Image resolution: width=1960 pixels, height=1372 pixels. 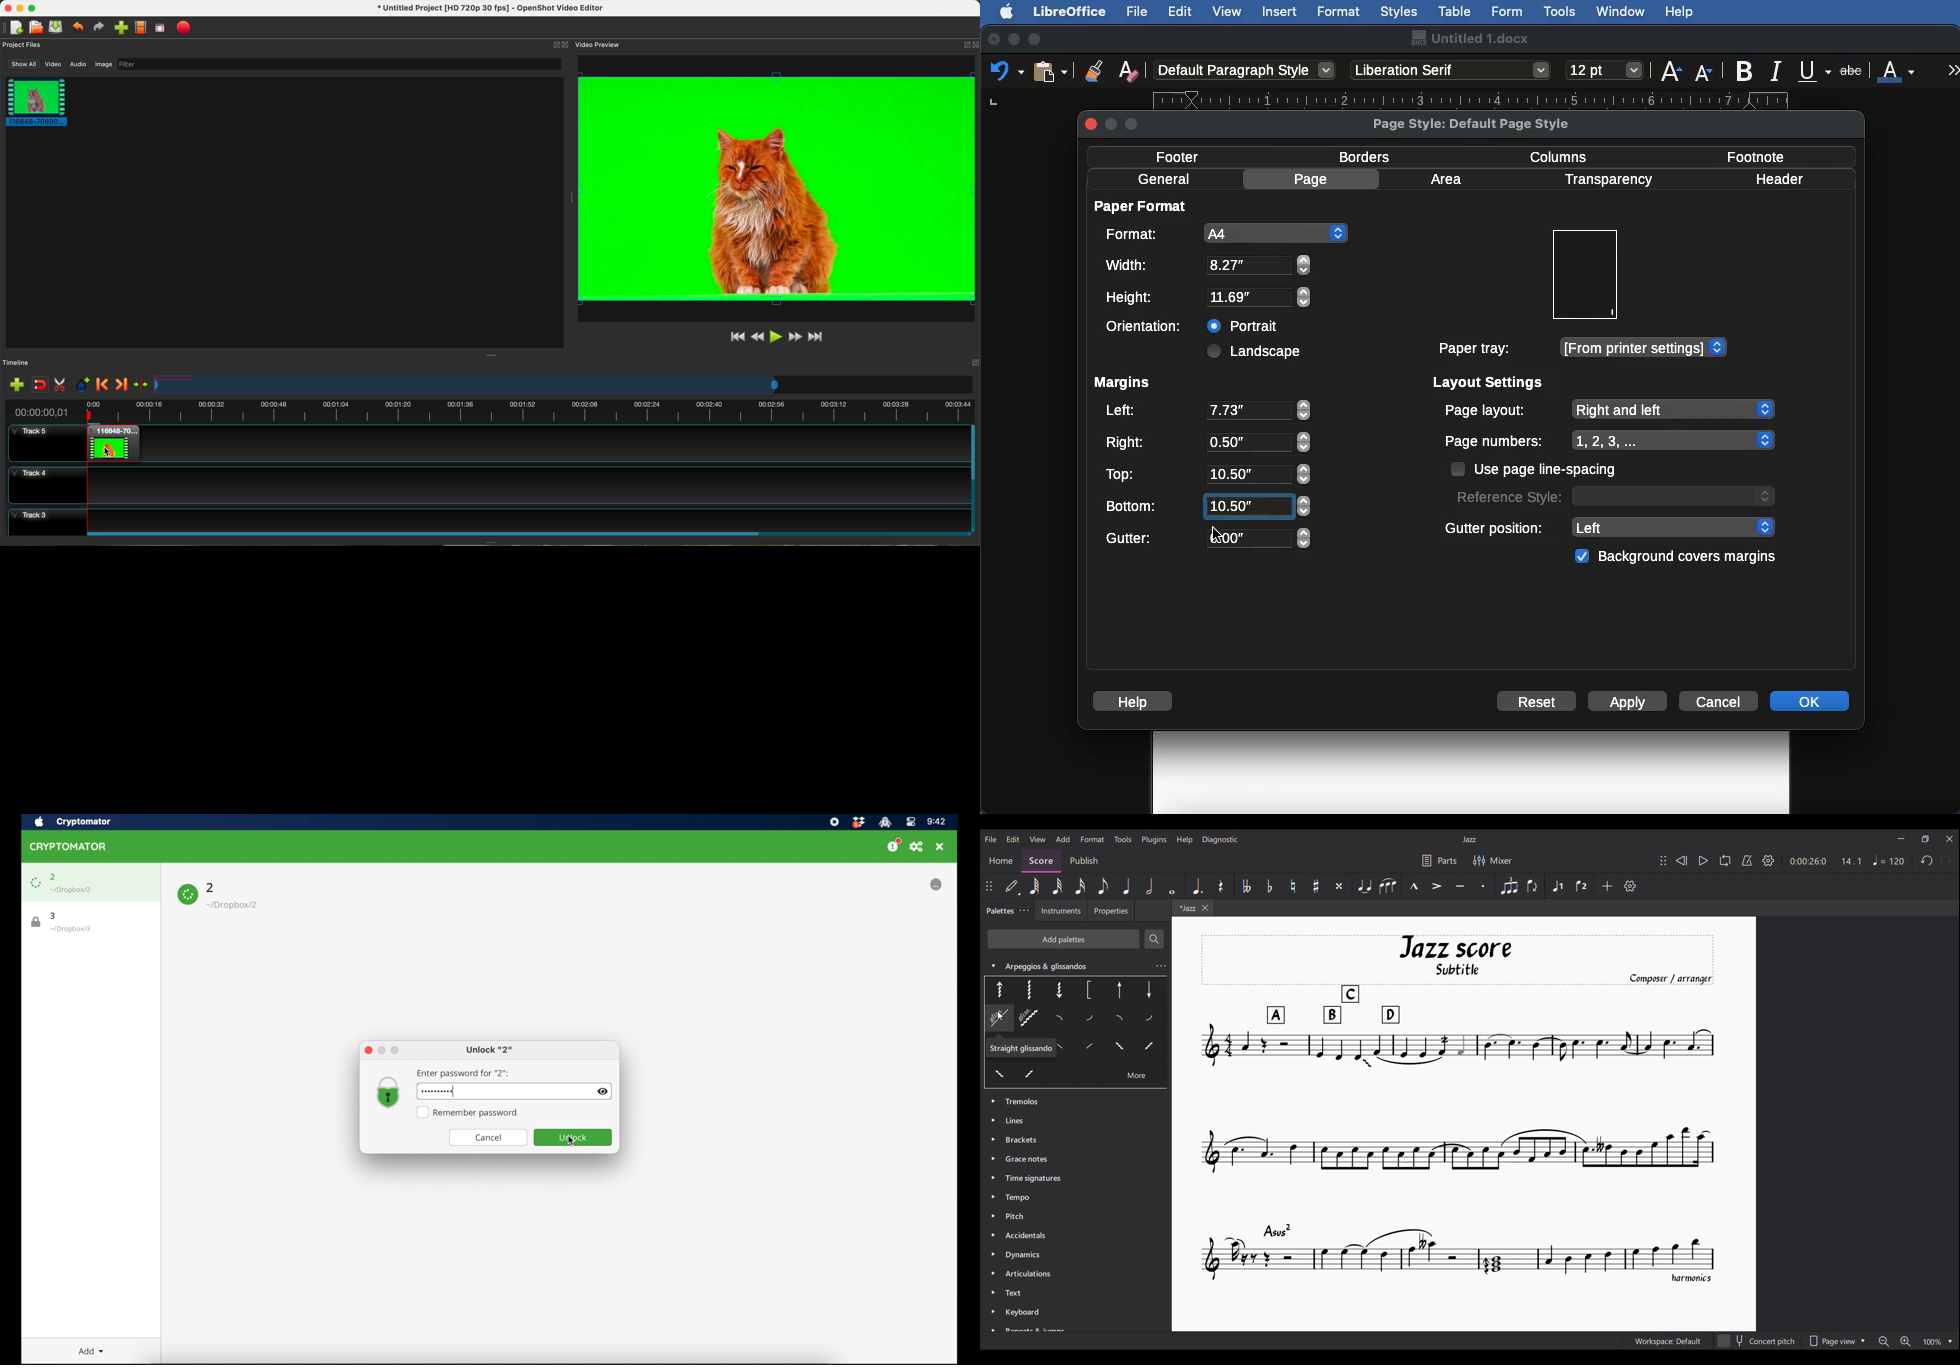 What do you see at coordinates (1148, 989) in the screenshot?
I see `Plate 6` at bounding box center [1148, 989].